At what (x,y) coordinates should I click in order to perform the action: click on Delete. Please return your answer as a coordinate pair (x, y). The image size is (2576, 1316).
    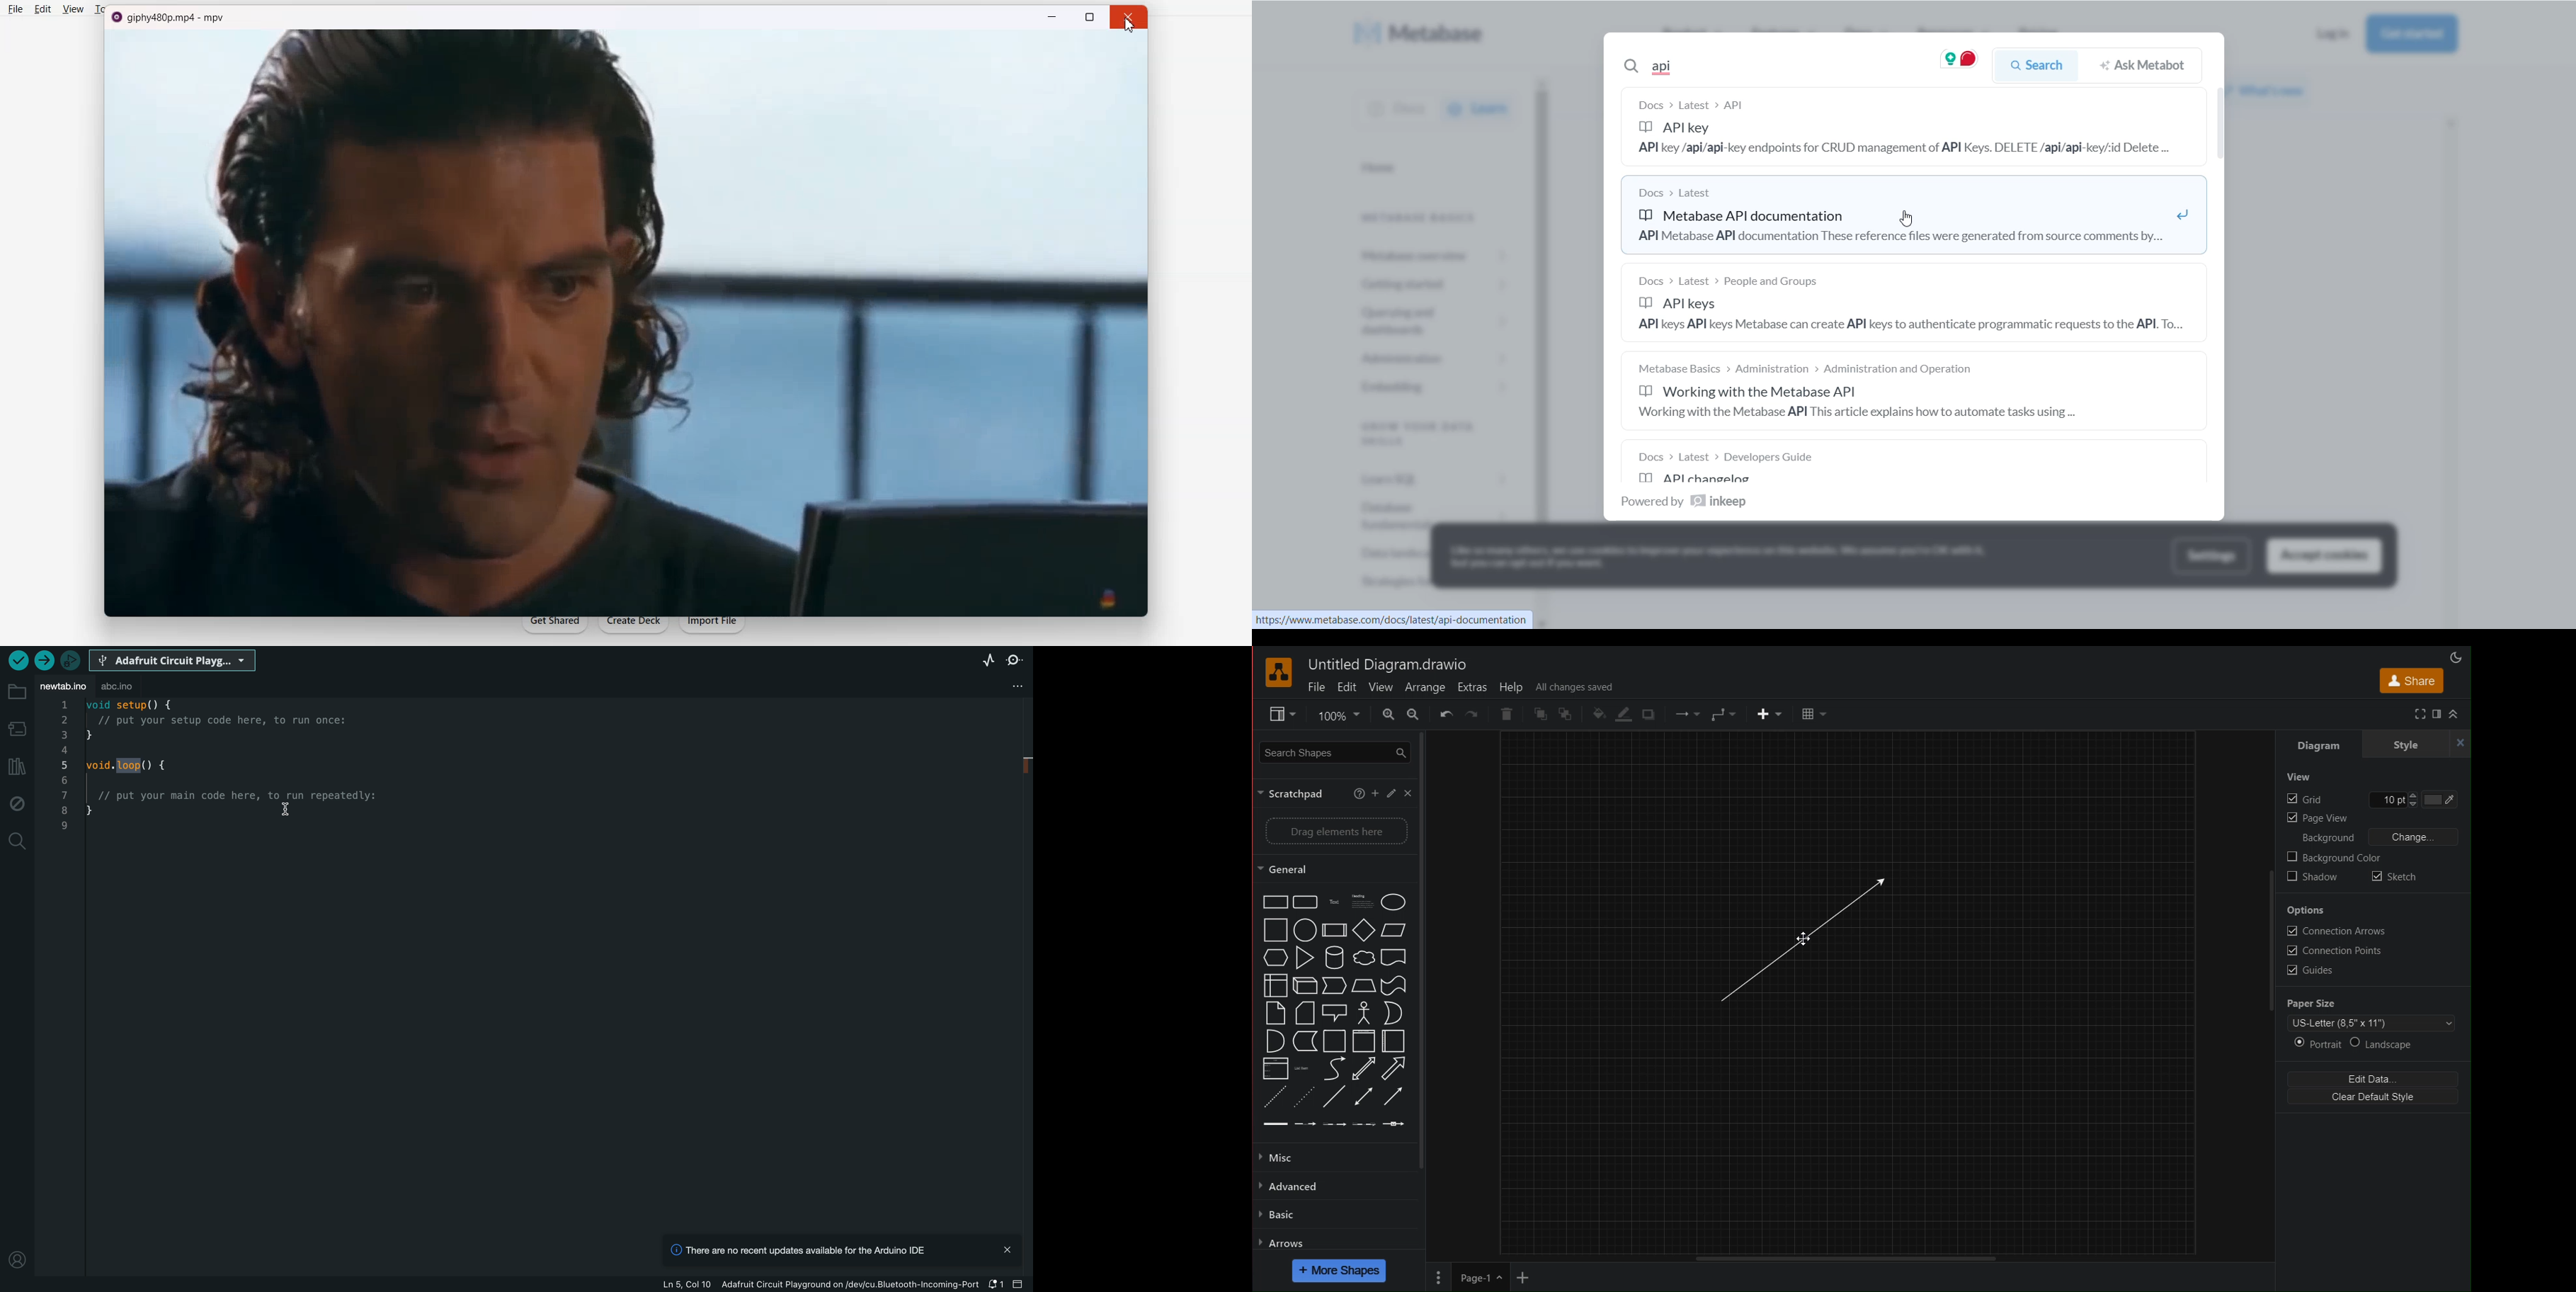
    Looking at the image, I should click on (1509, 714).